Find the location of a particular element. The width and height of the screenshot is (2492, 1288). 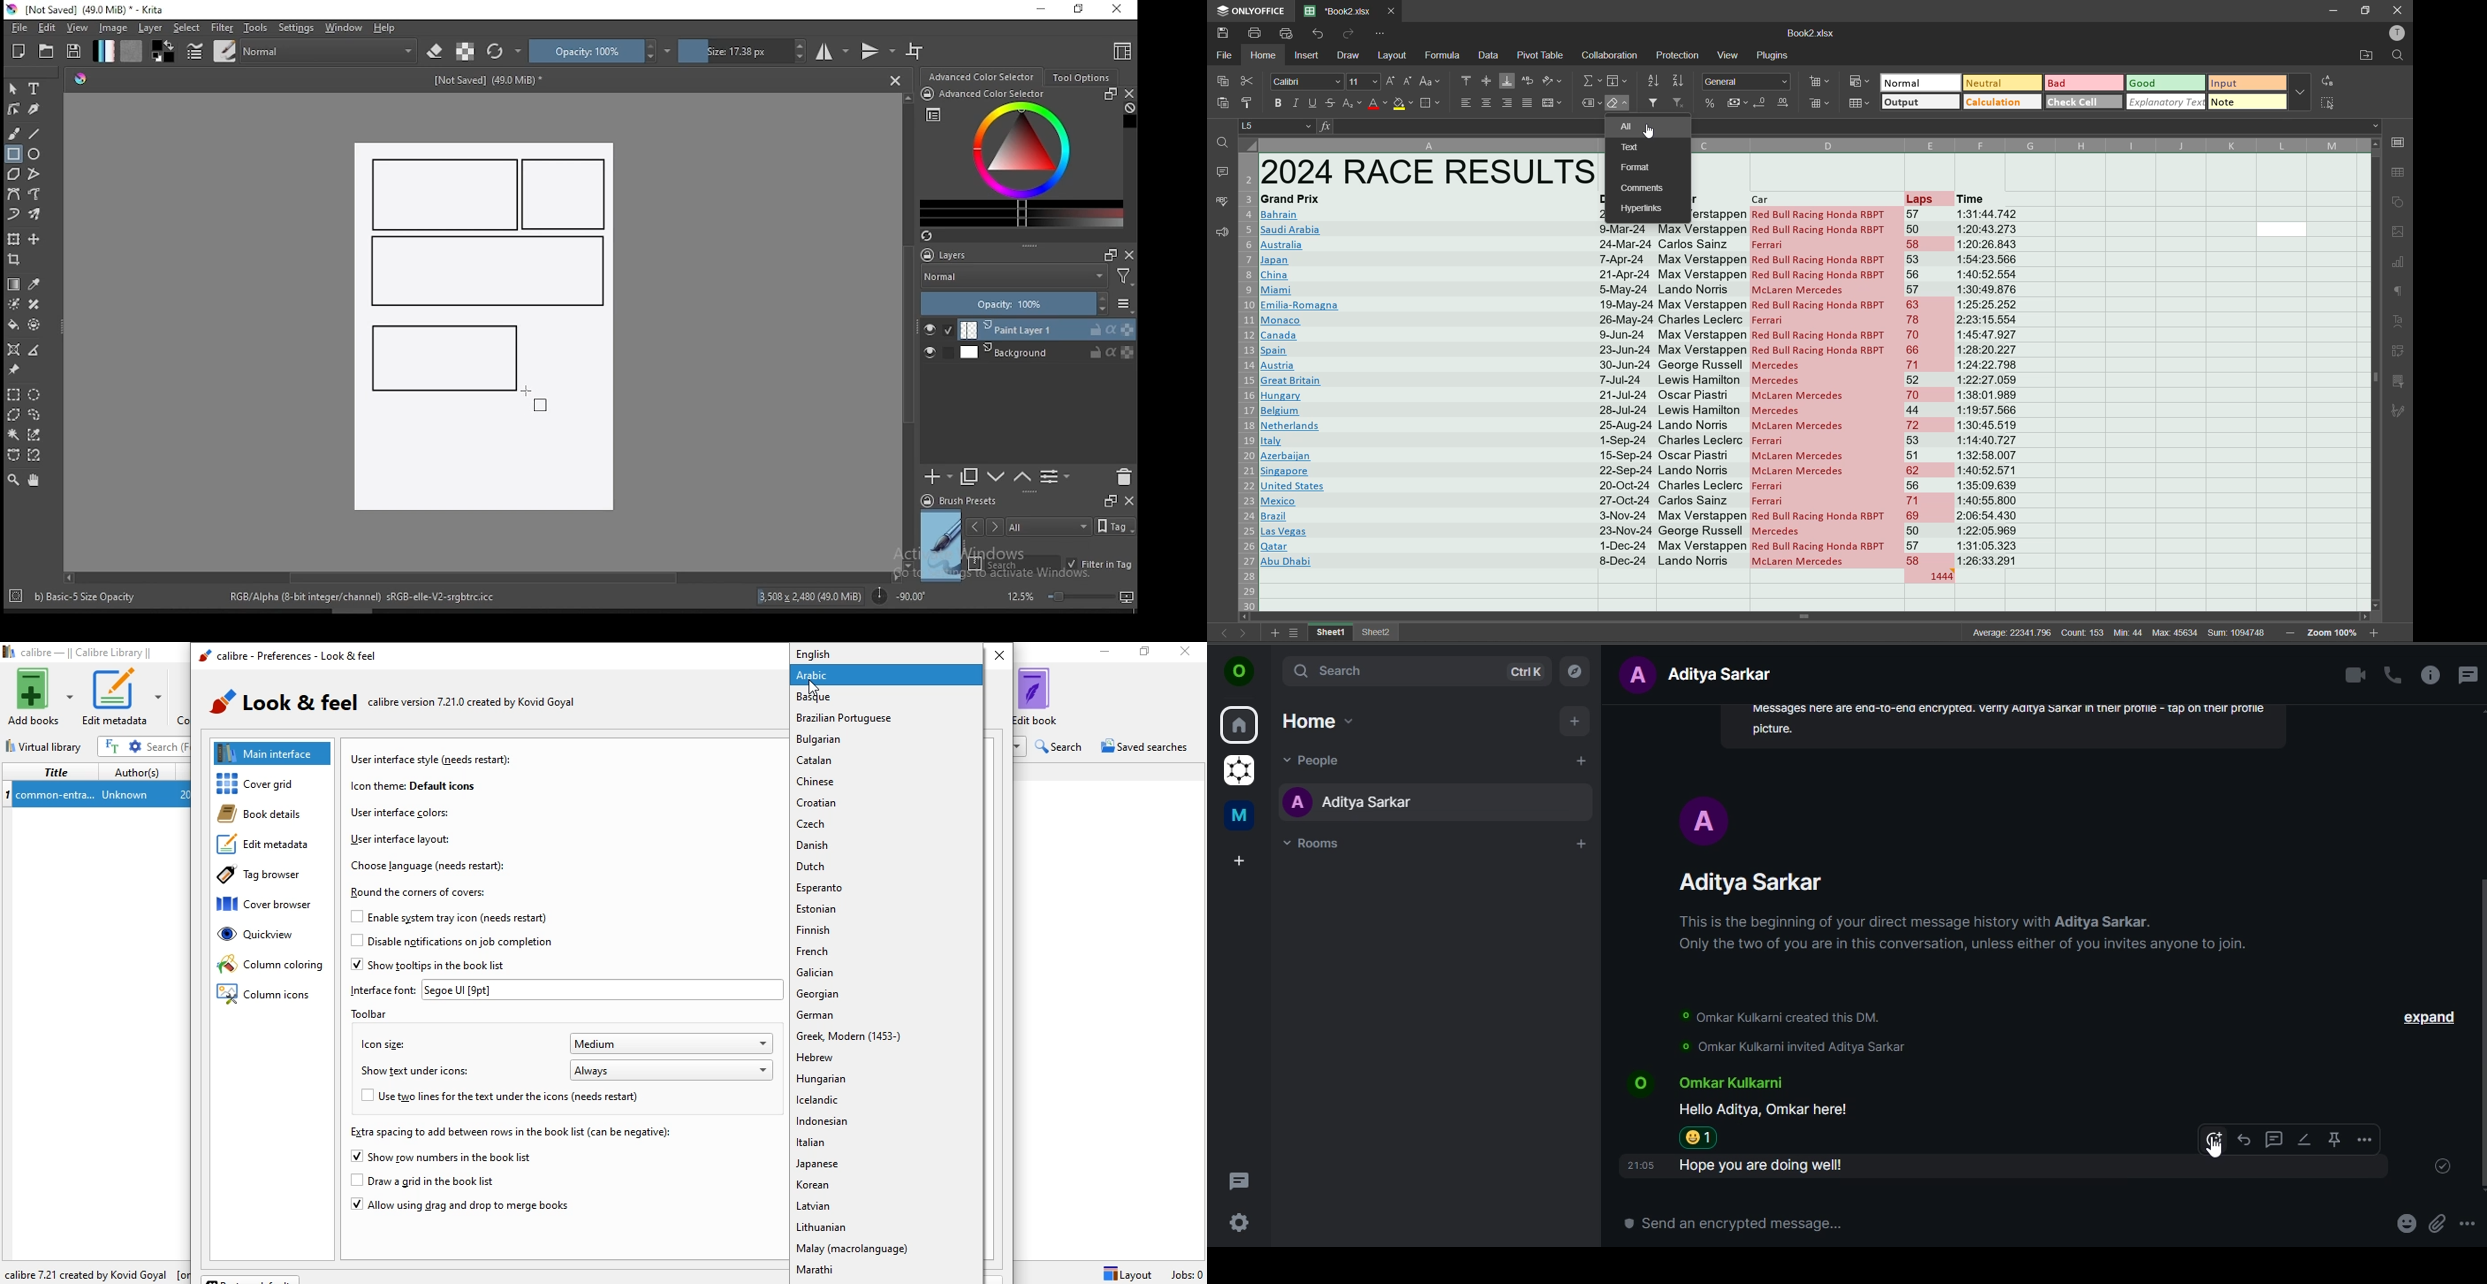

insert is located at coordinates (1306, 56).